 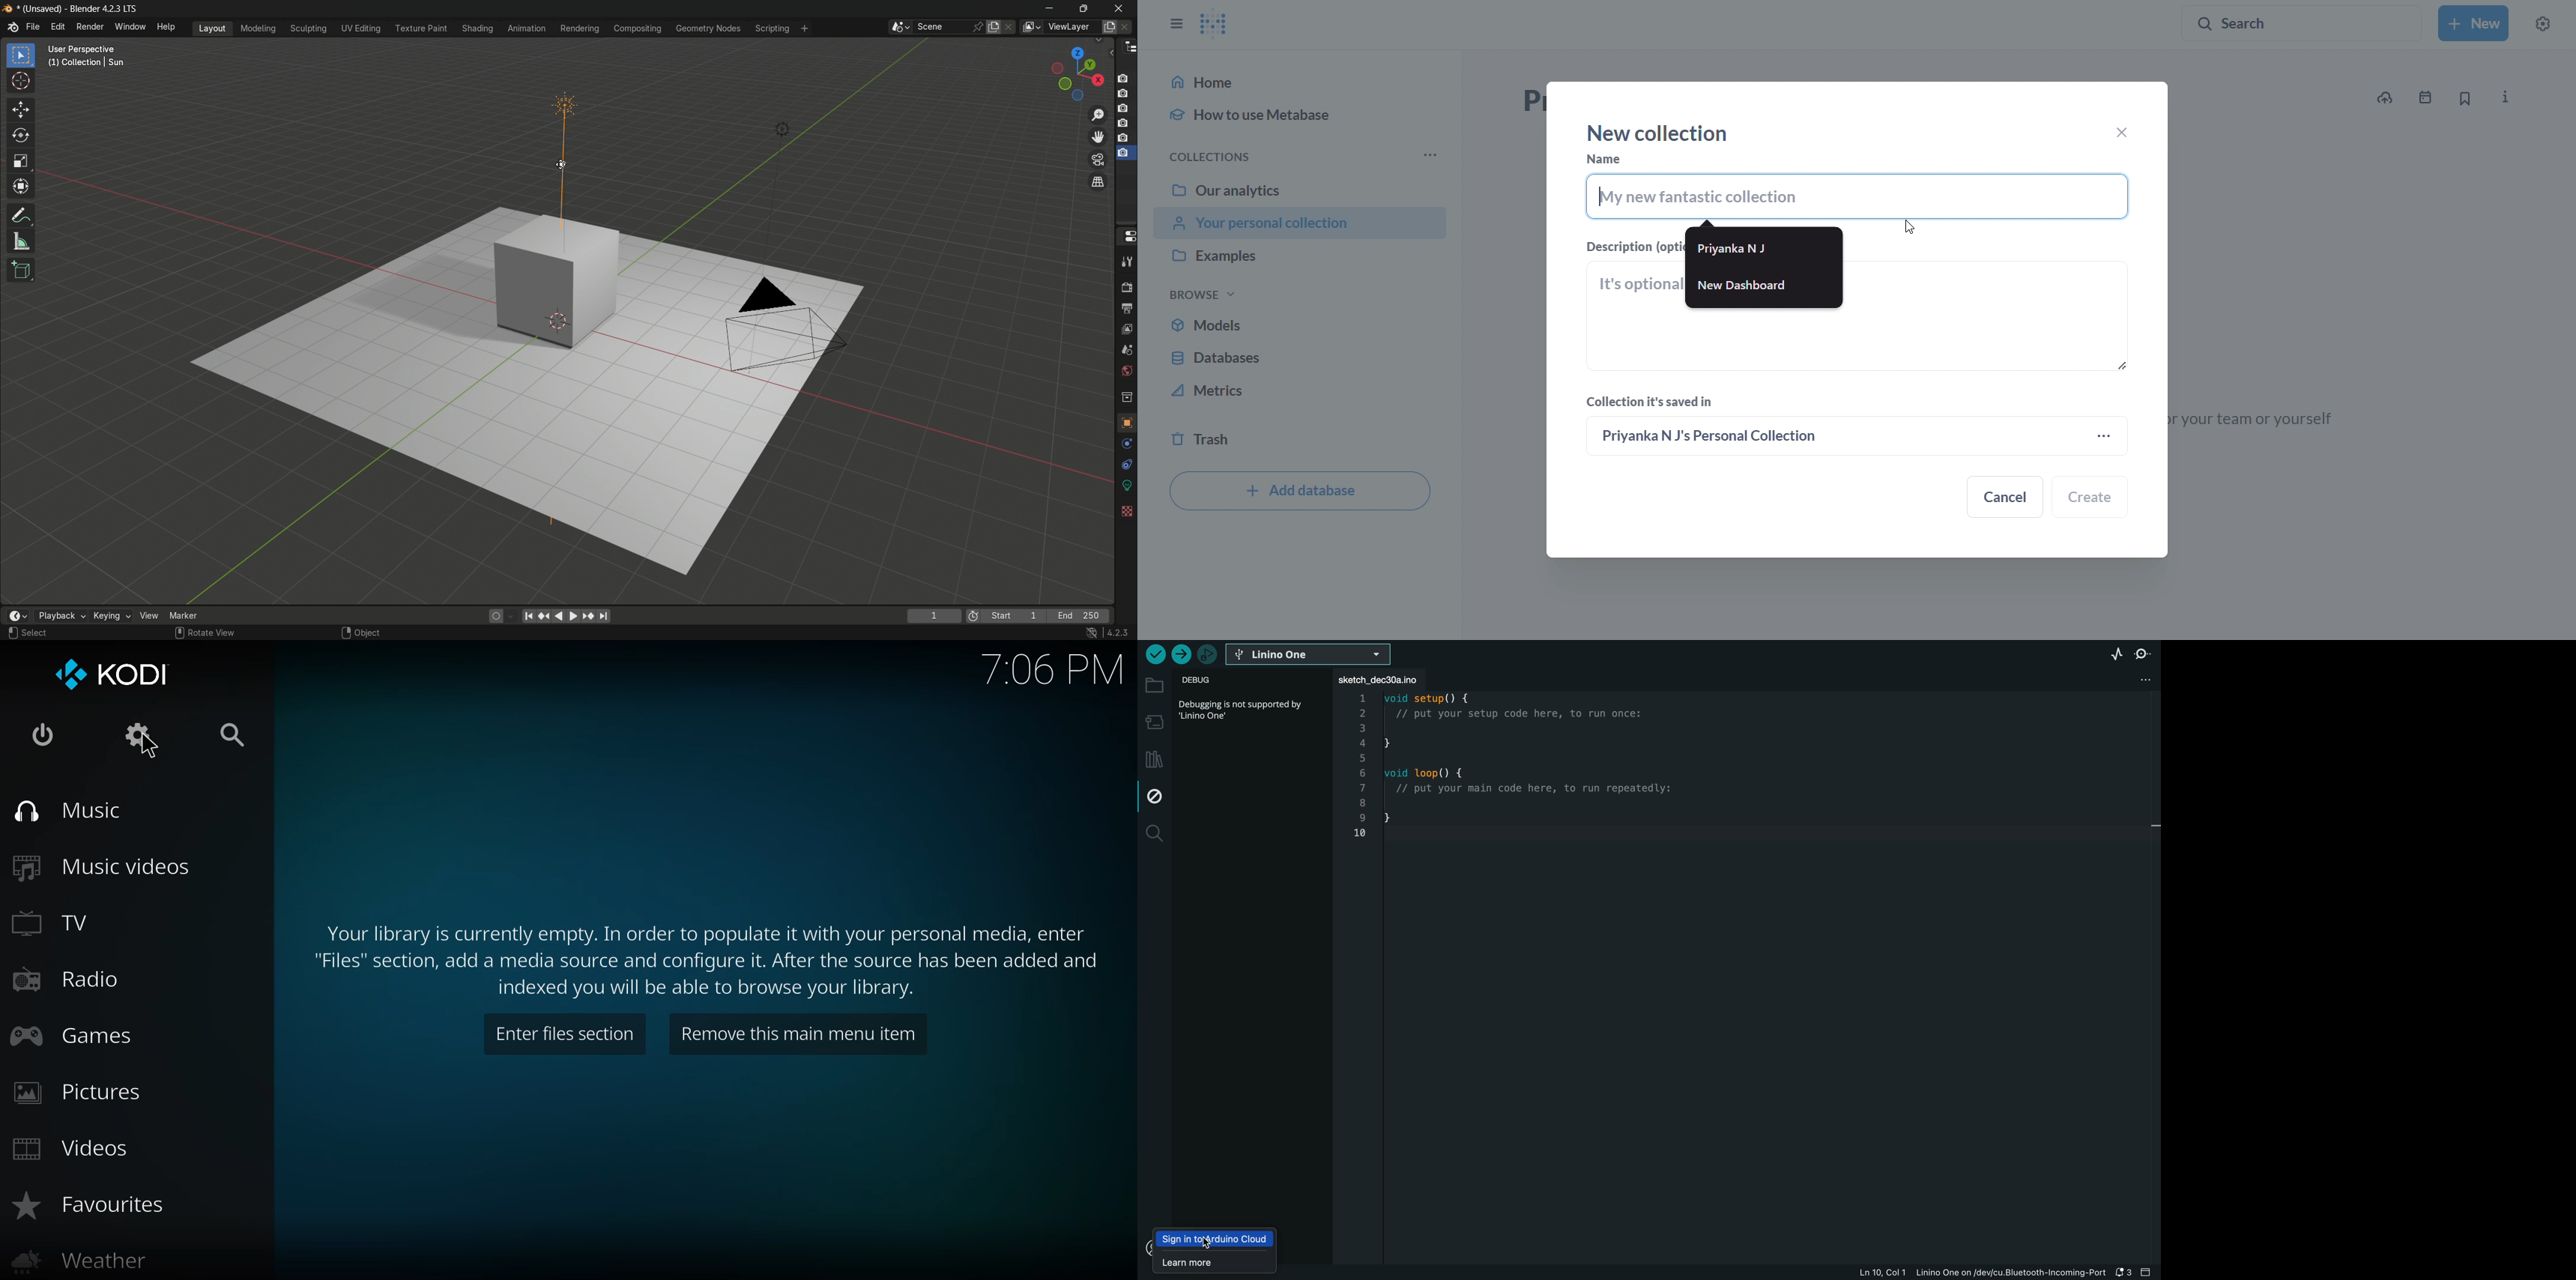 I want to click on our analytics, so click(x=1300, y=190).